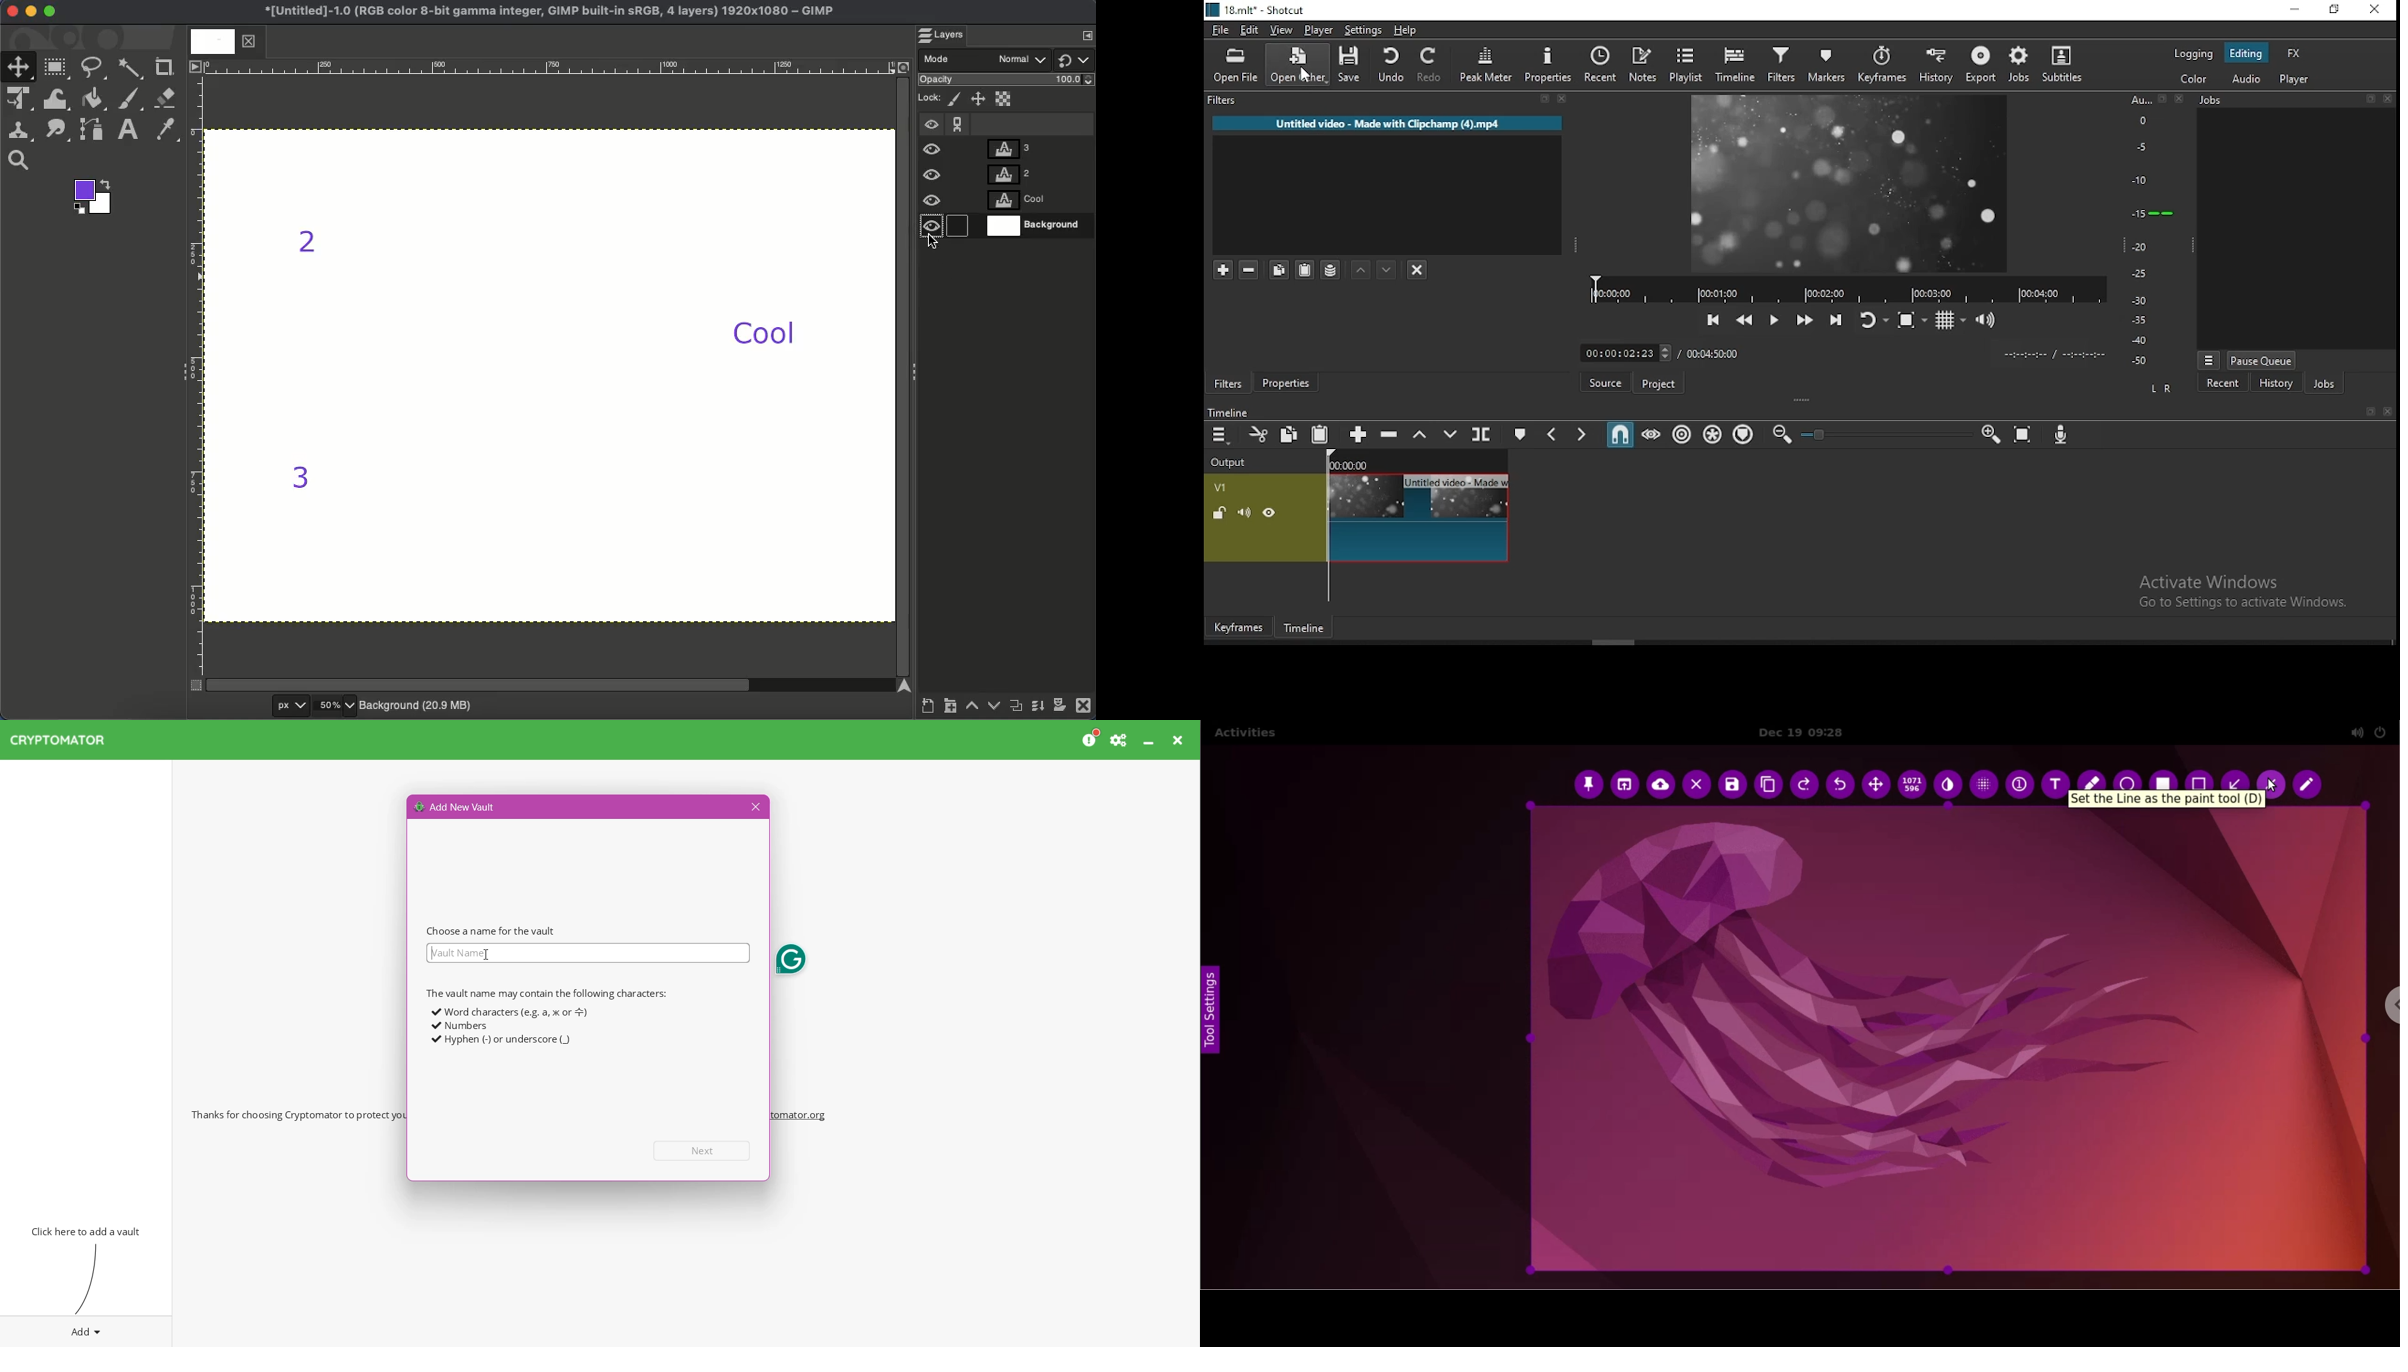 This screenshot has width=2408, height=1372. Describe the element at coordinates (50, 14) in the screenshot. I see `Maximize` at that location.